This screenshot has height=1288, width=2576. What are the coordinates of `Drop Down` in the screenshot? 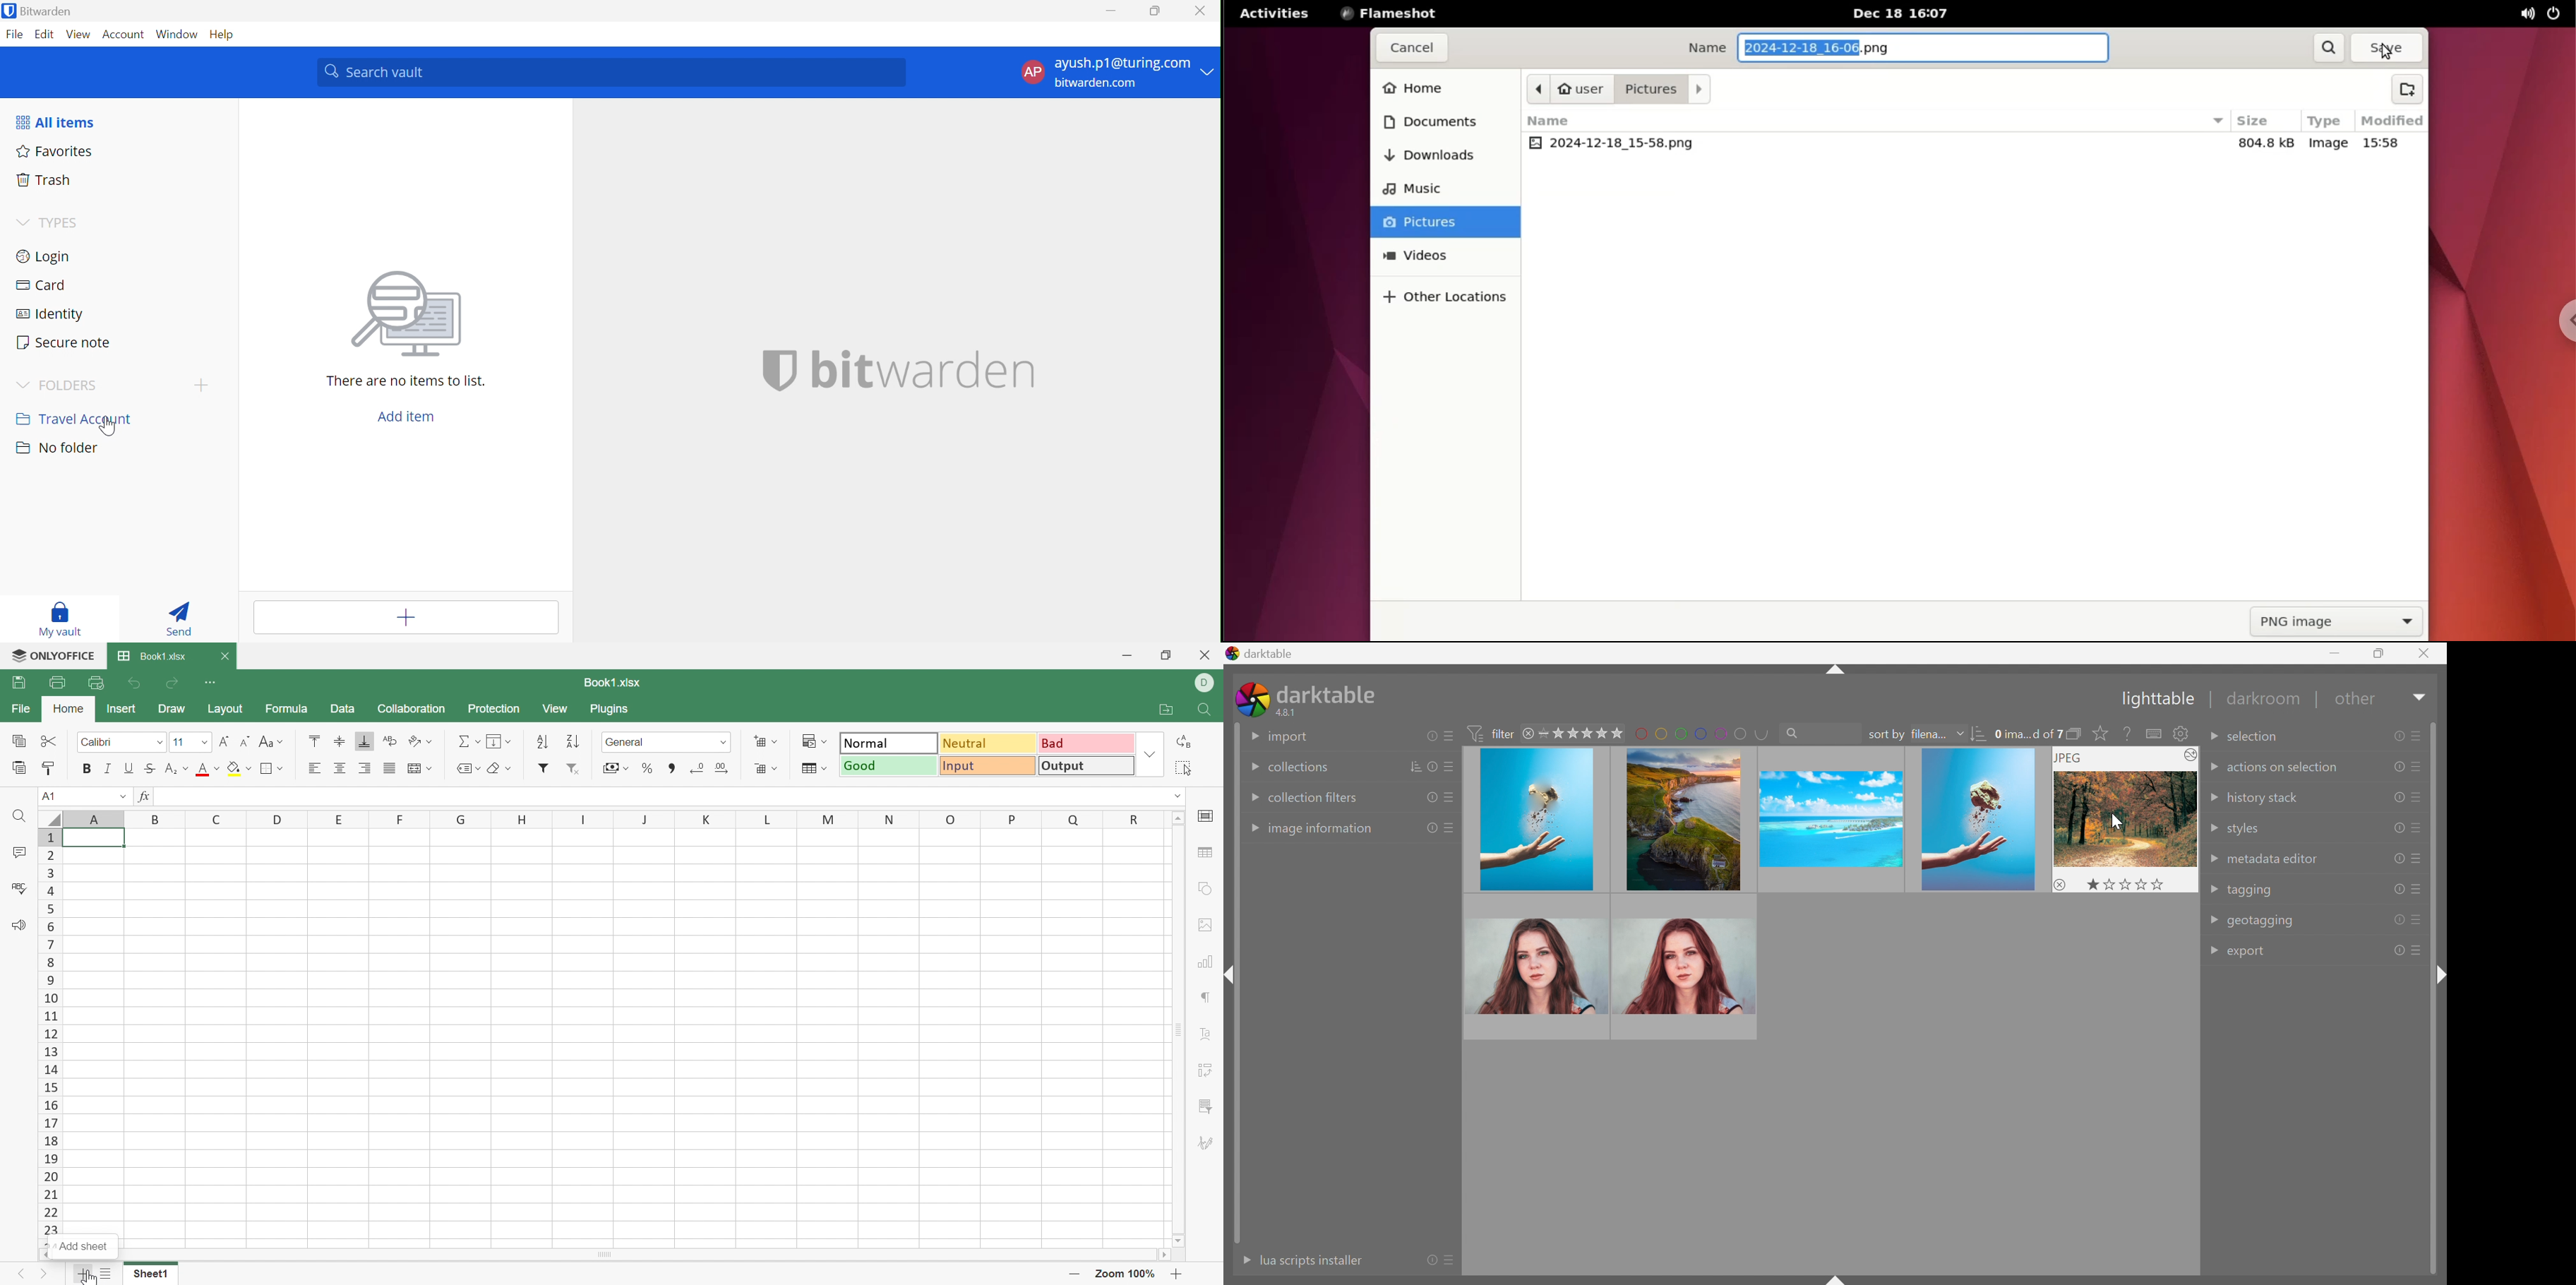 It's located at (205, 741).